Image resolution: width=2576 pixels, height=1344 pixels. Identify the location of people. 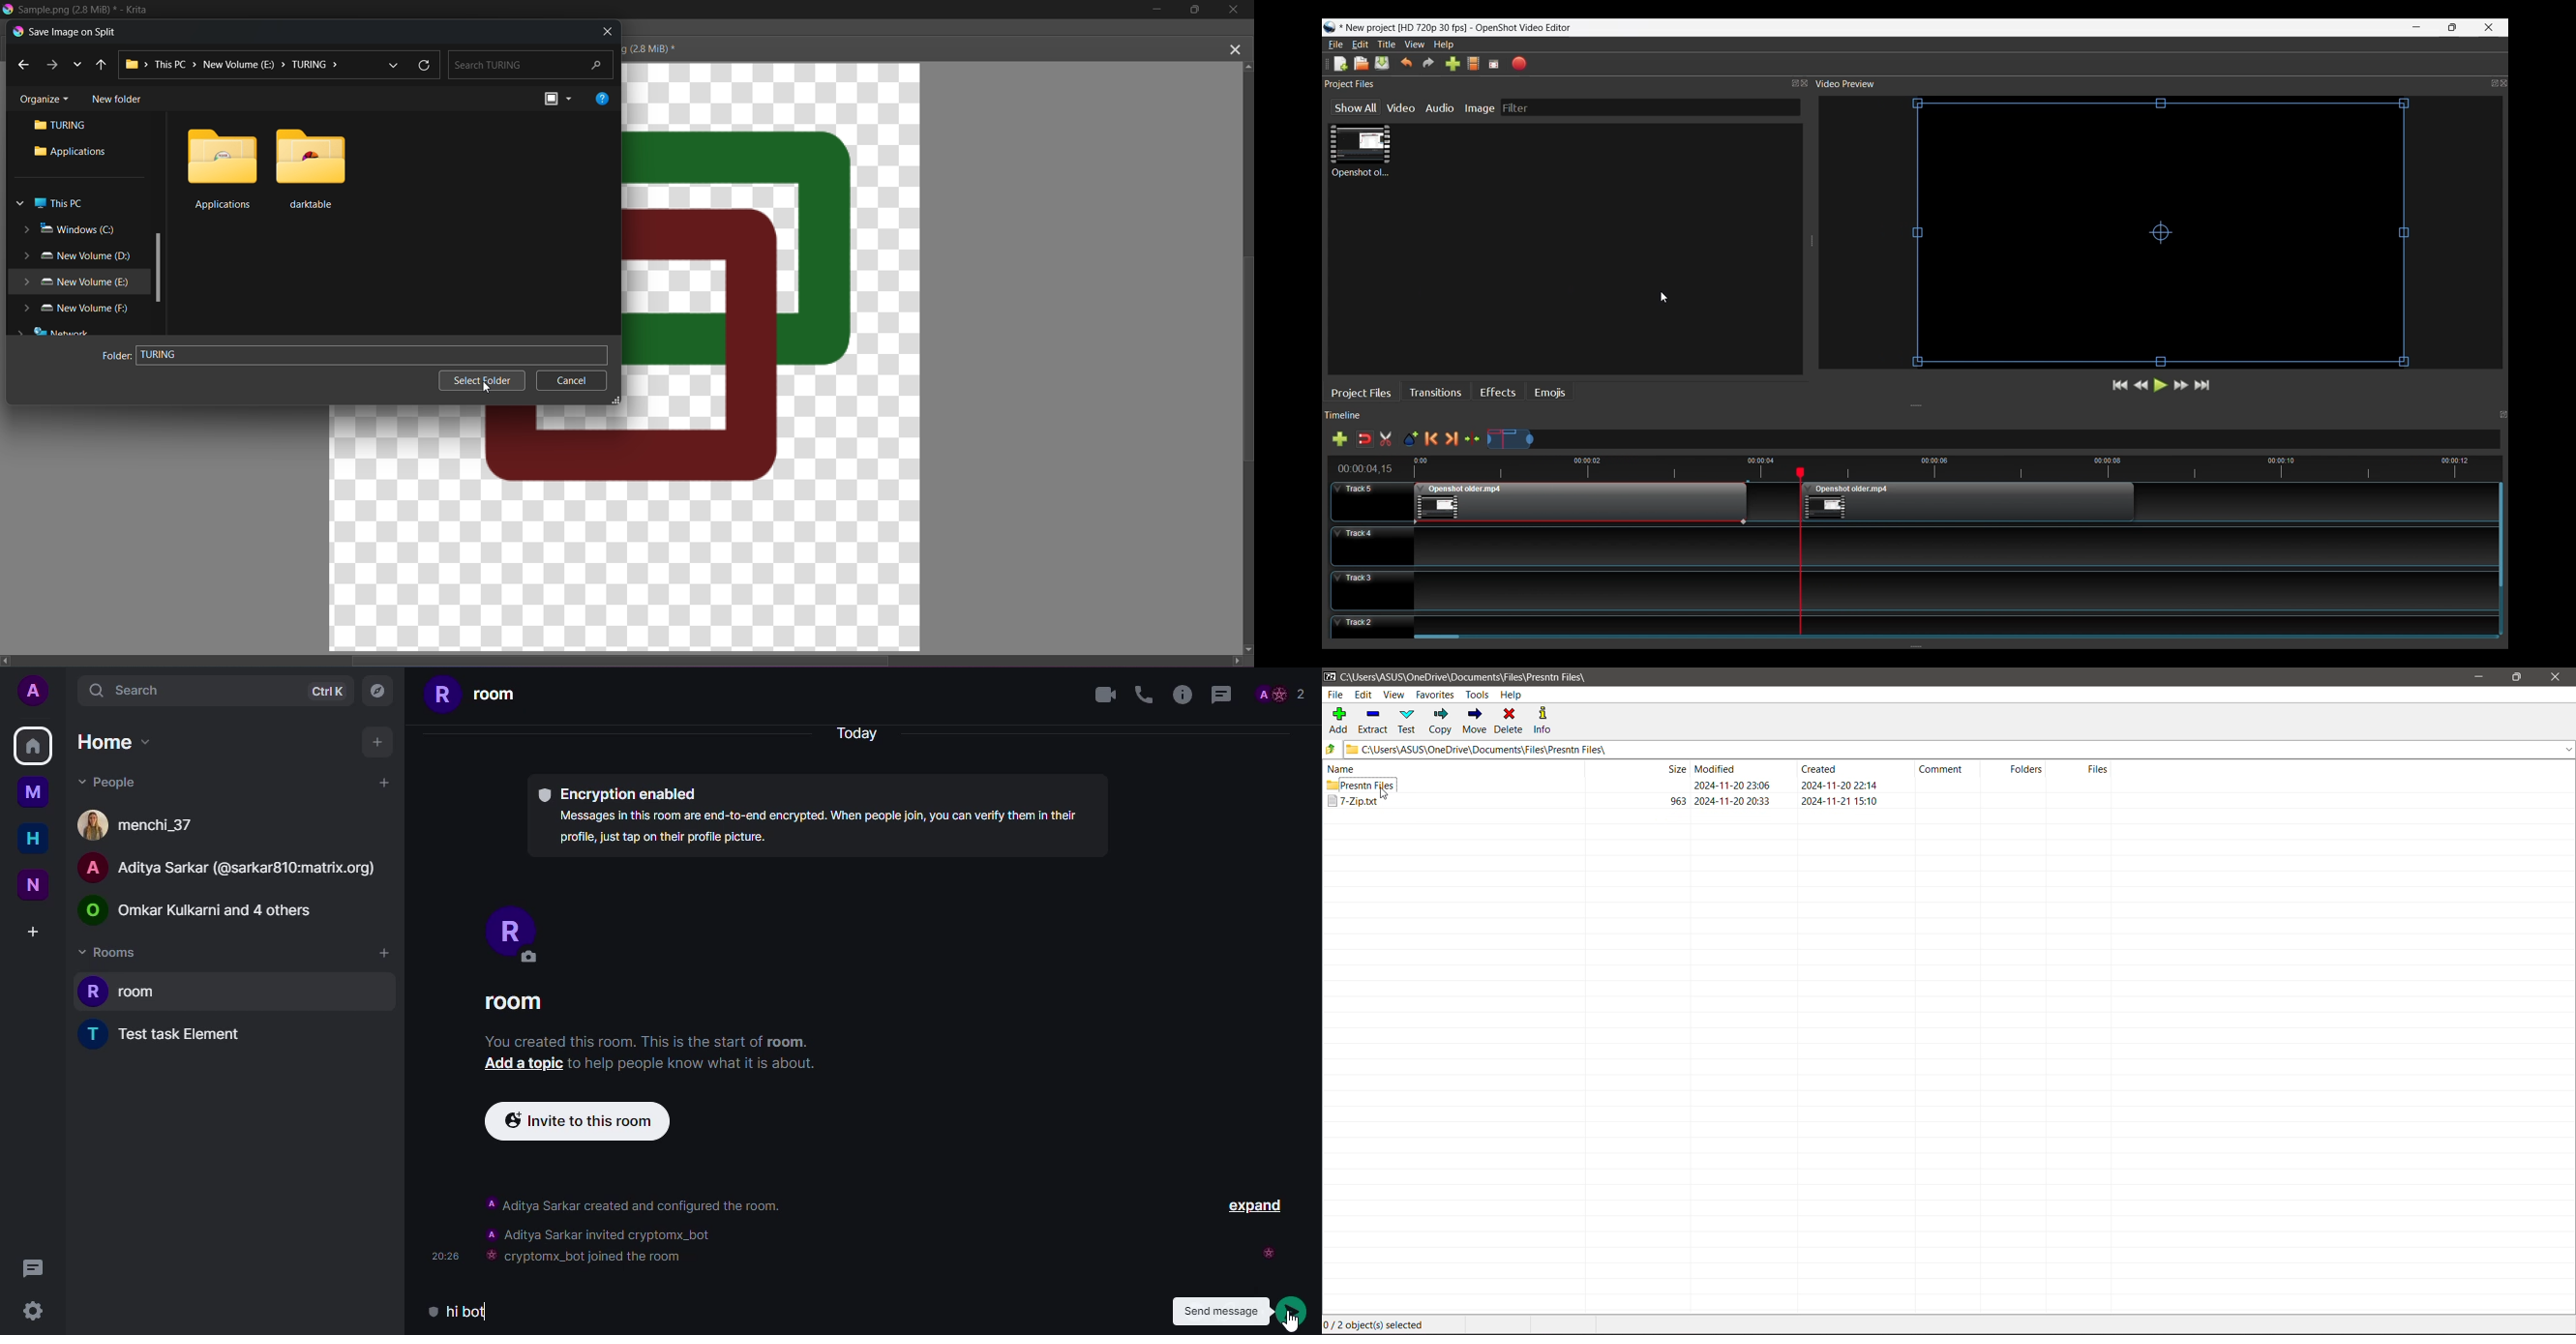
(118, 782).